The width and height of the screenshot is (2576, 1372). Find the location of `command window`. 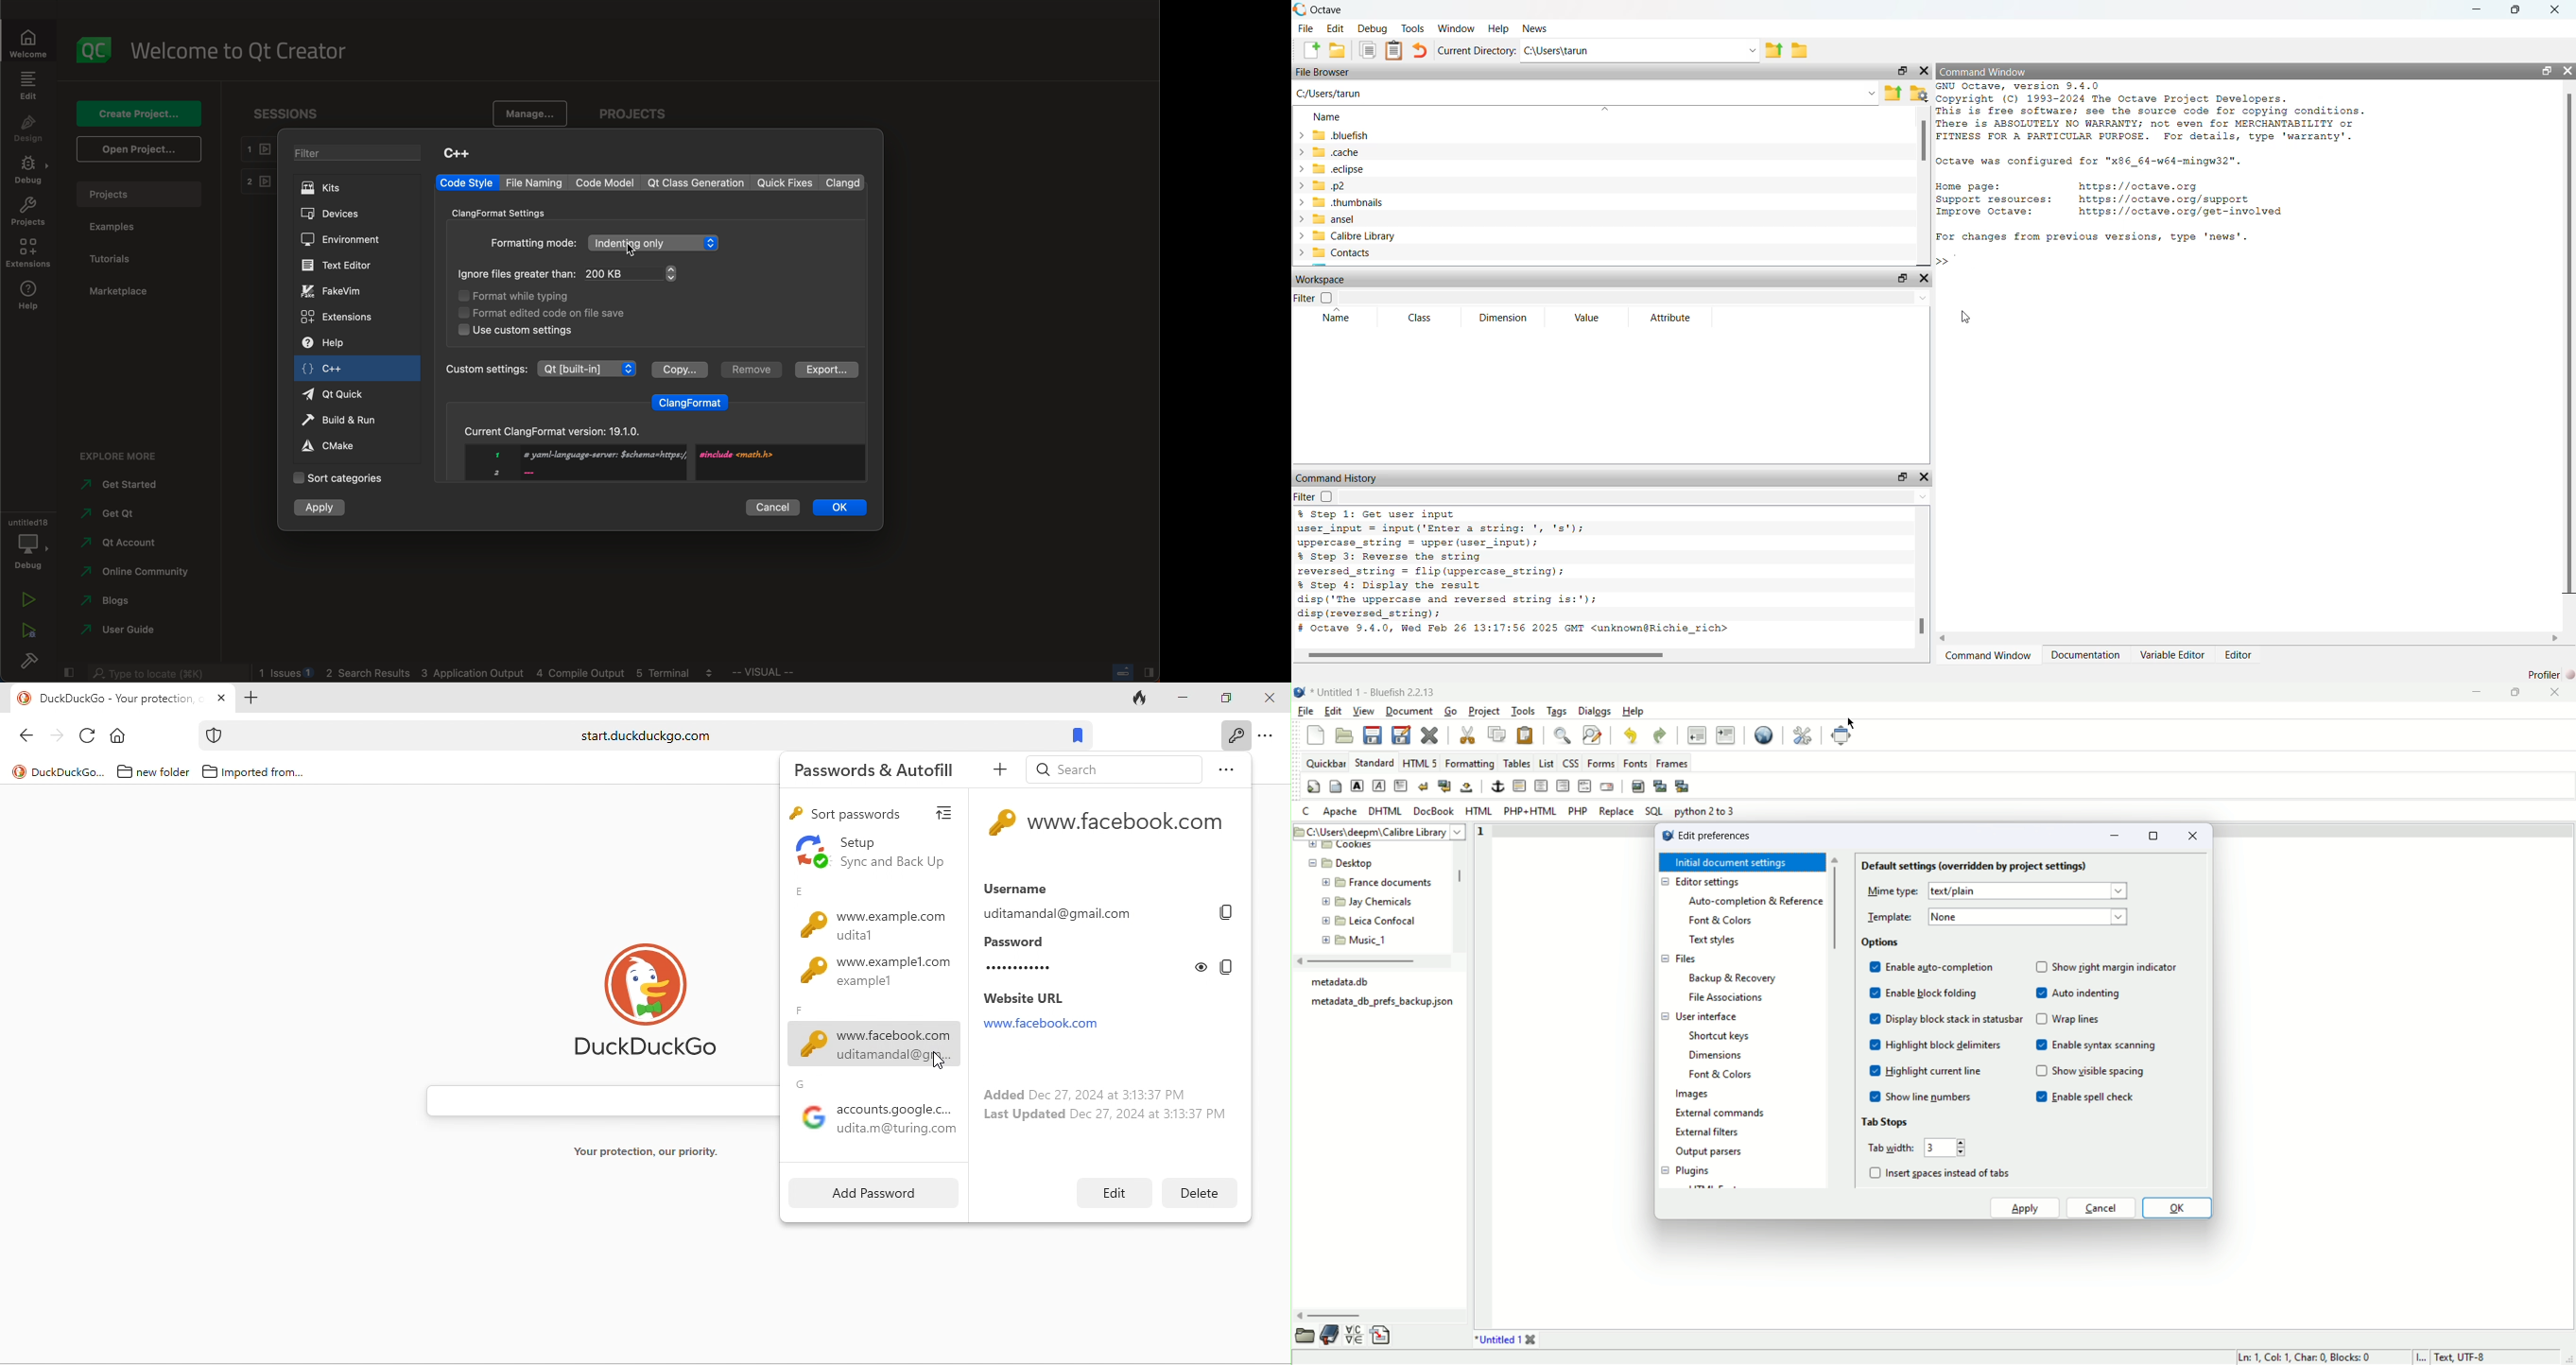

command window is located at coordinates (1986, 656).